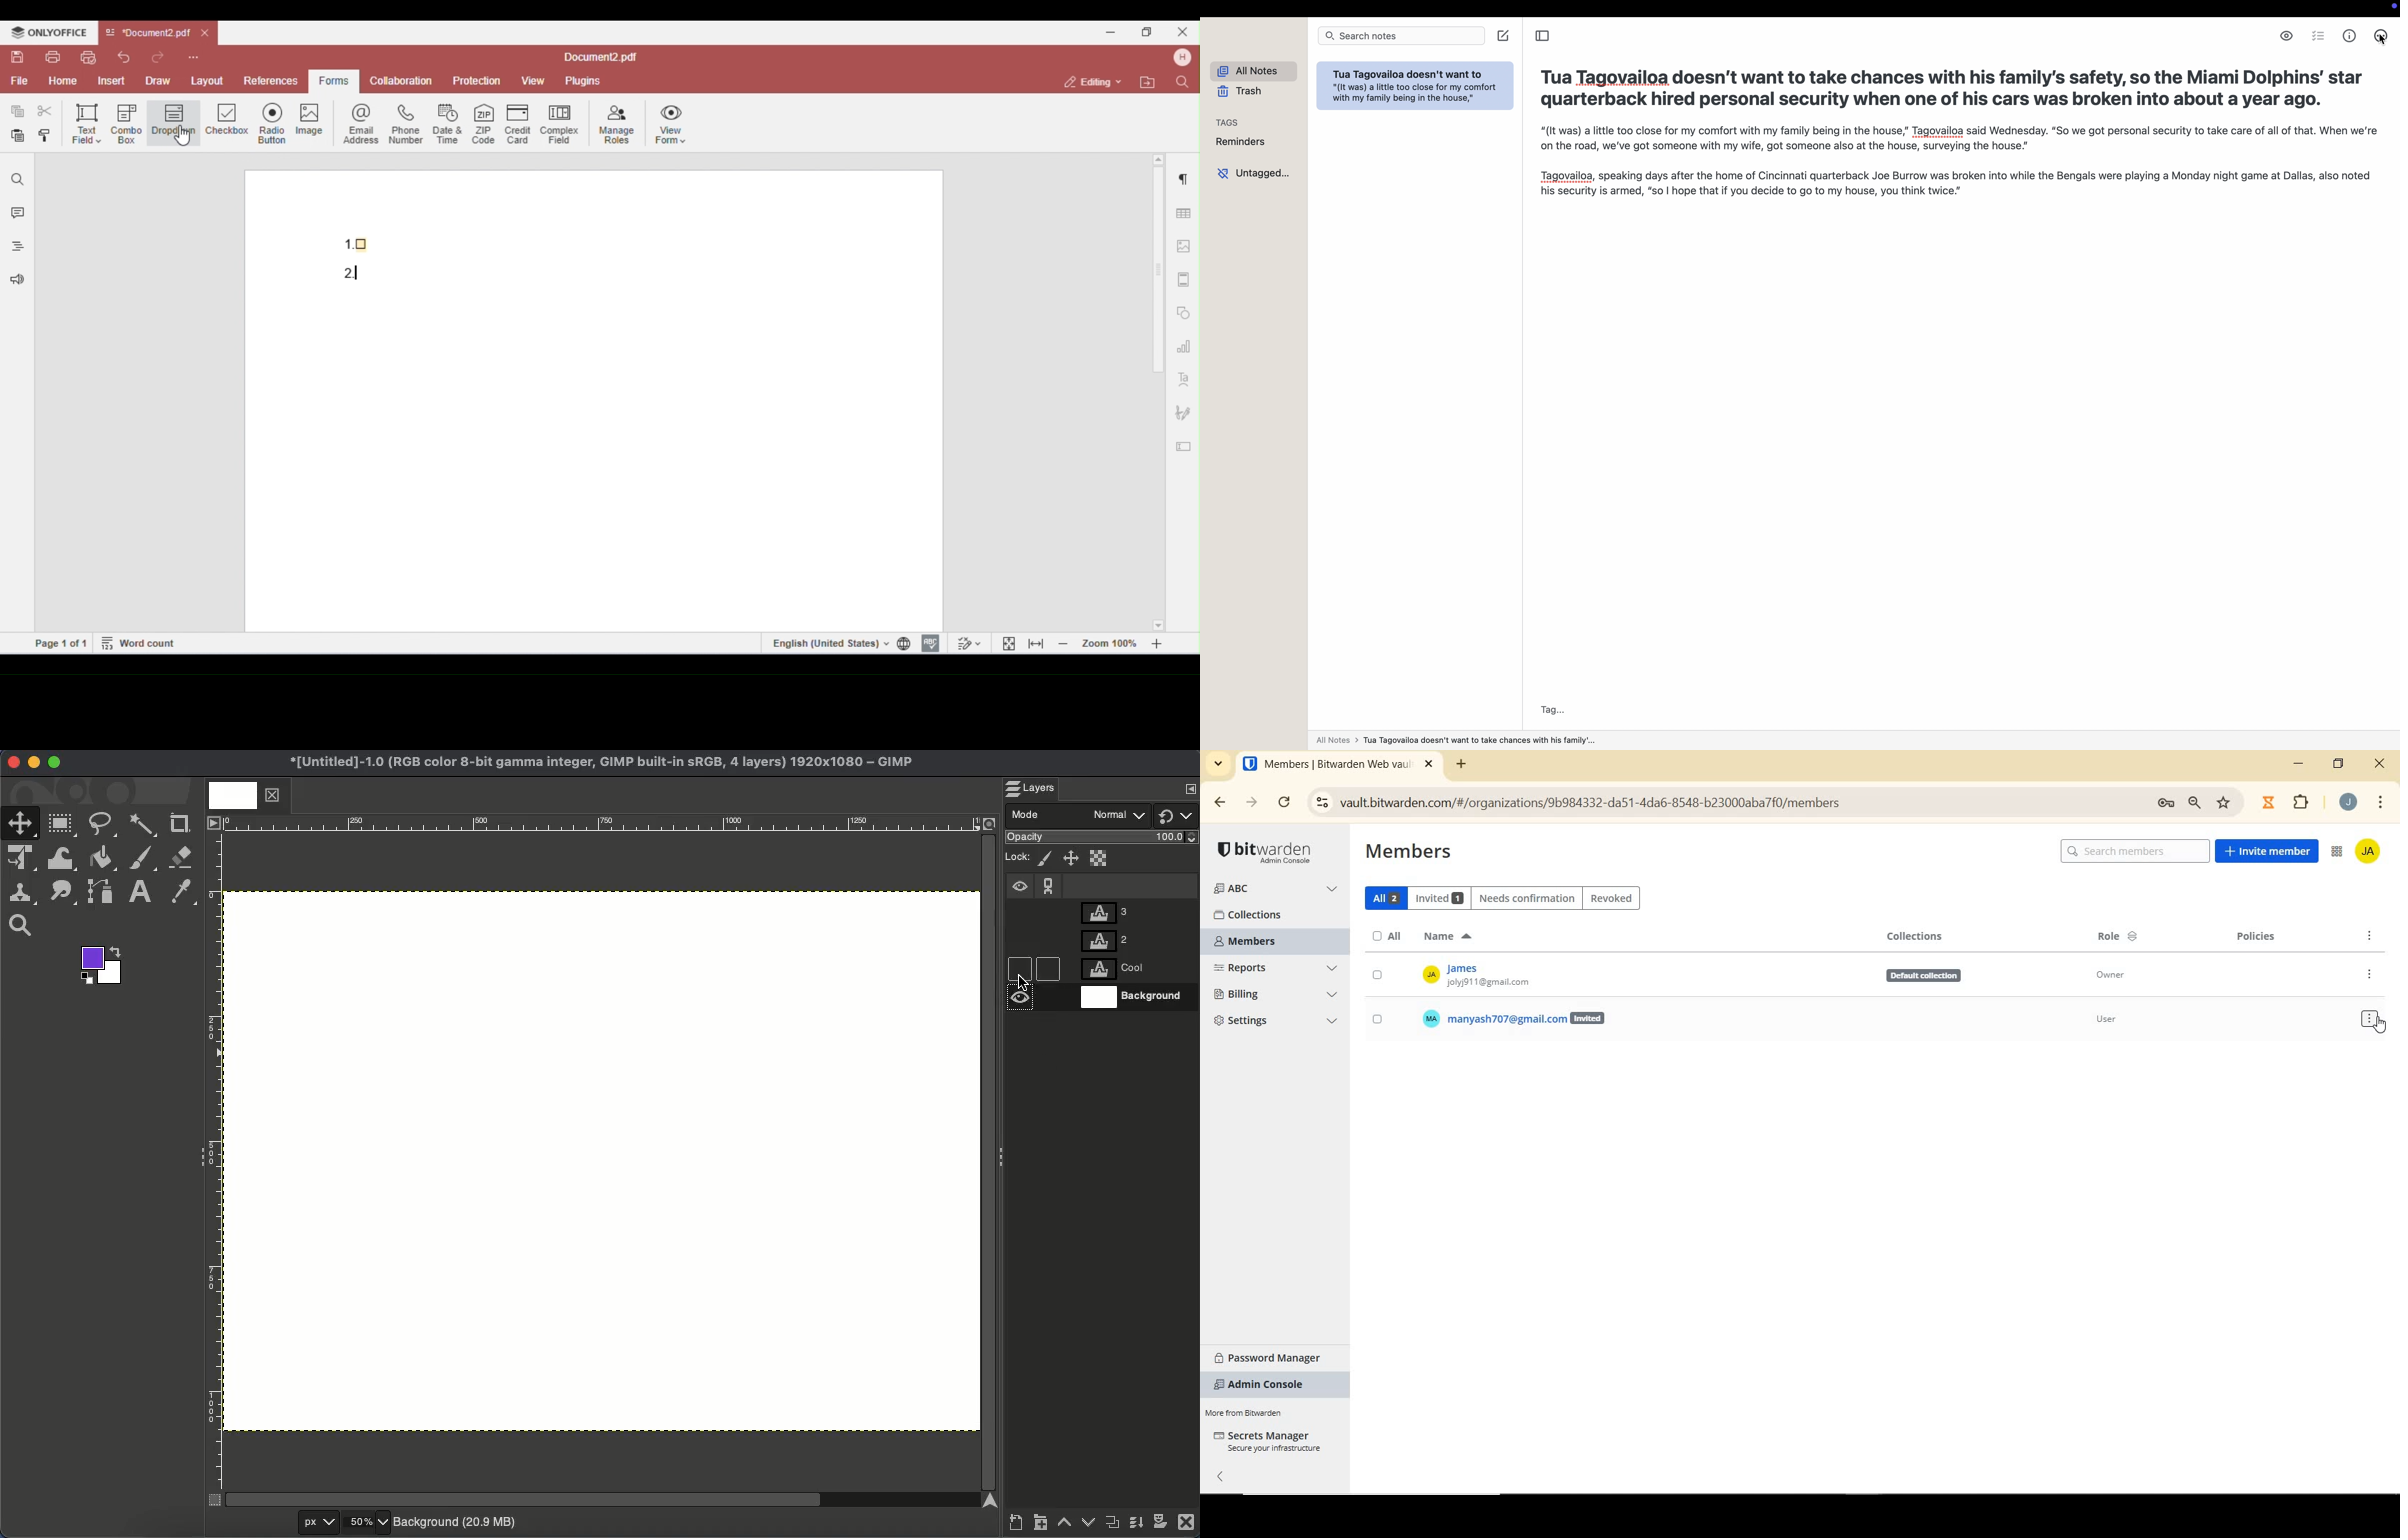  What do you see at coordinates (1264, 1386) in the screenshot?
I see `ADMIN CONSOLE` at bounding box center [1264, 1386].